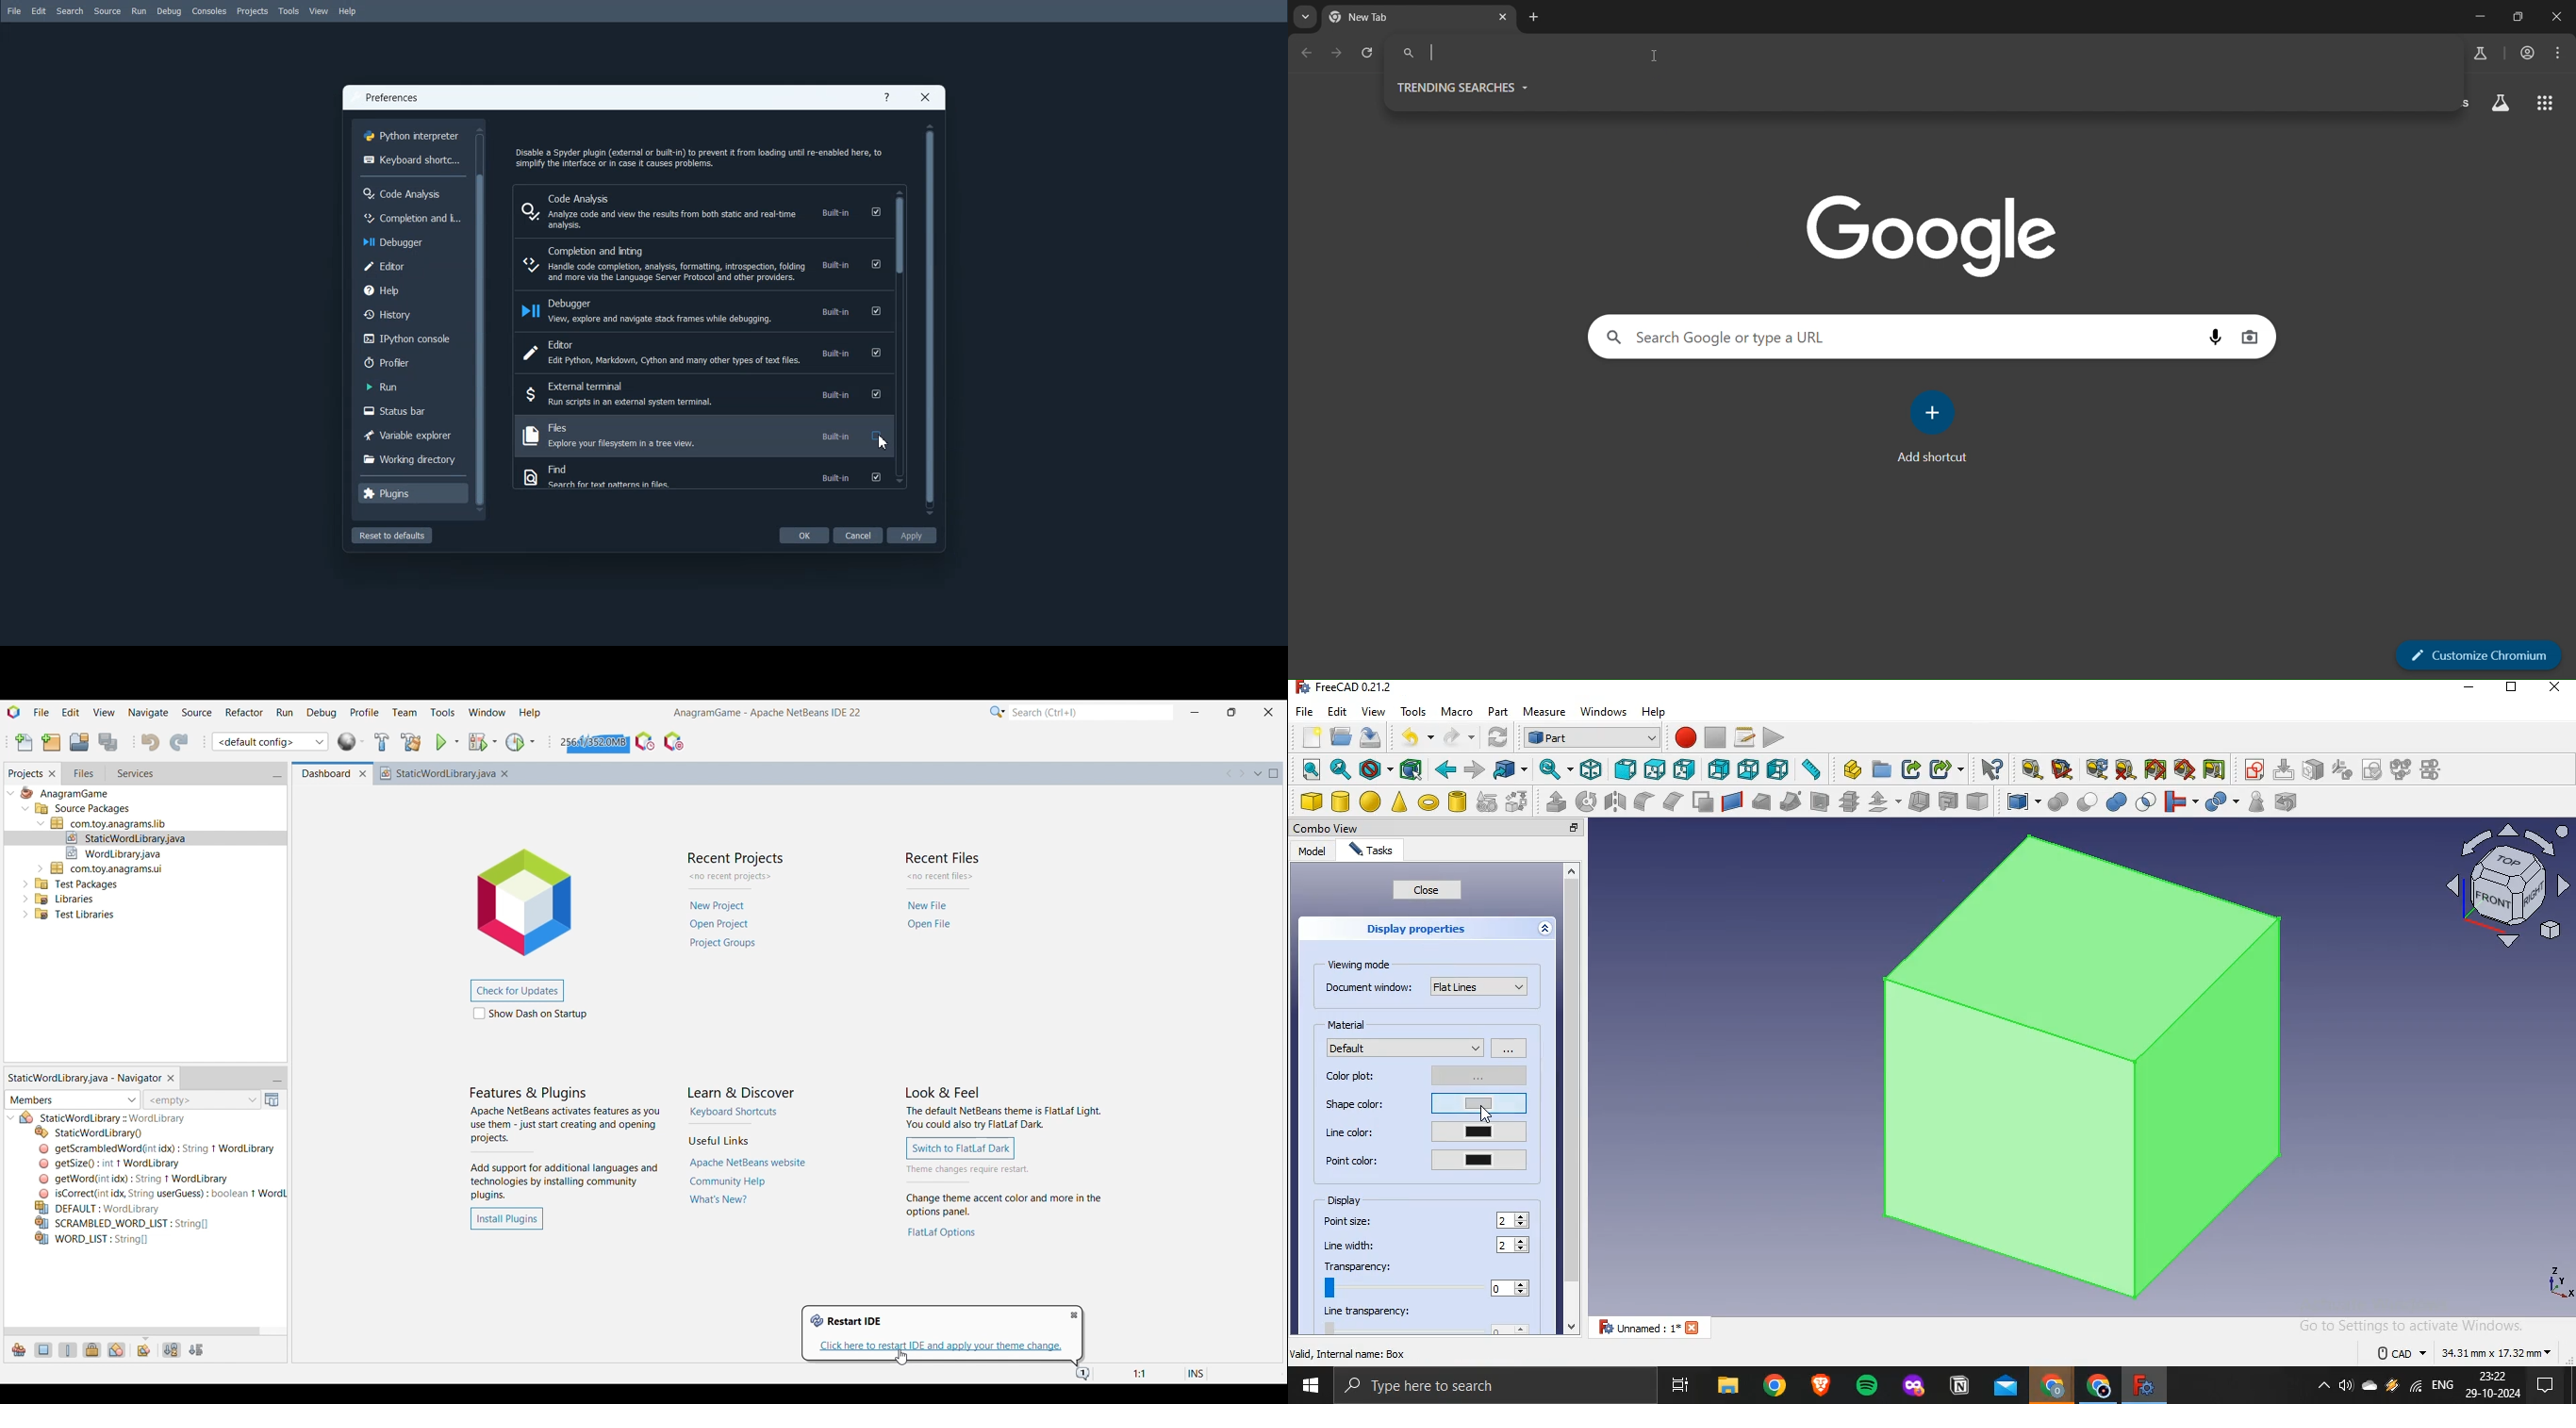 Image resolution: width=2576 pixels, height=1428 pixels. Describe the element at coordinates (1425, 1279) in the screenshot. I see `transparency` at that location.